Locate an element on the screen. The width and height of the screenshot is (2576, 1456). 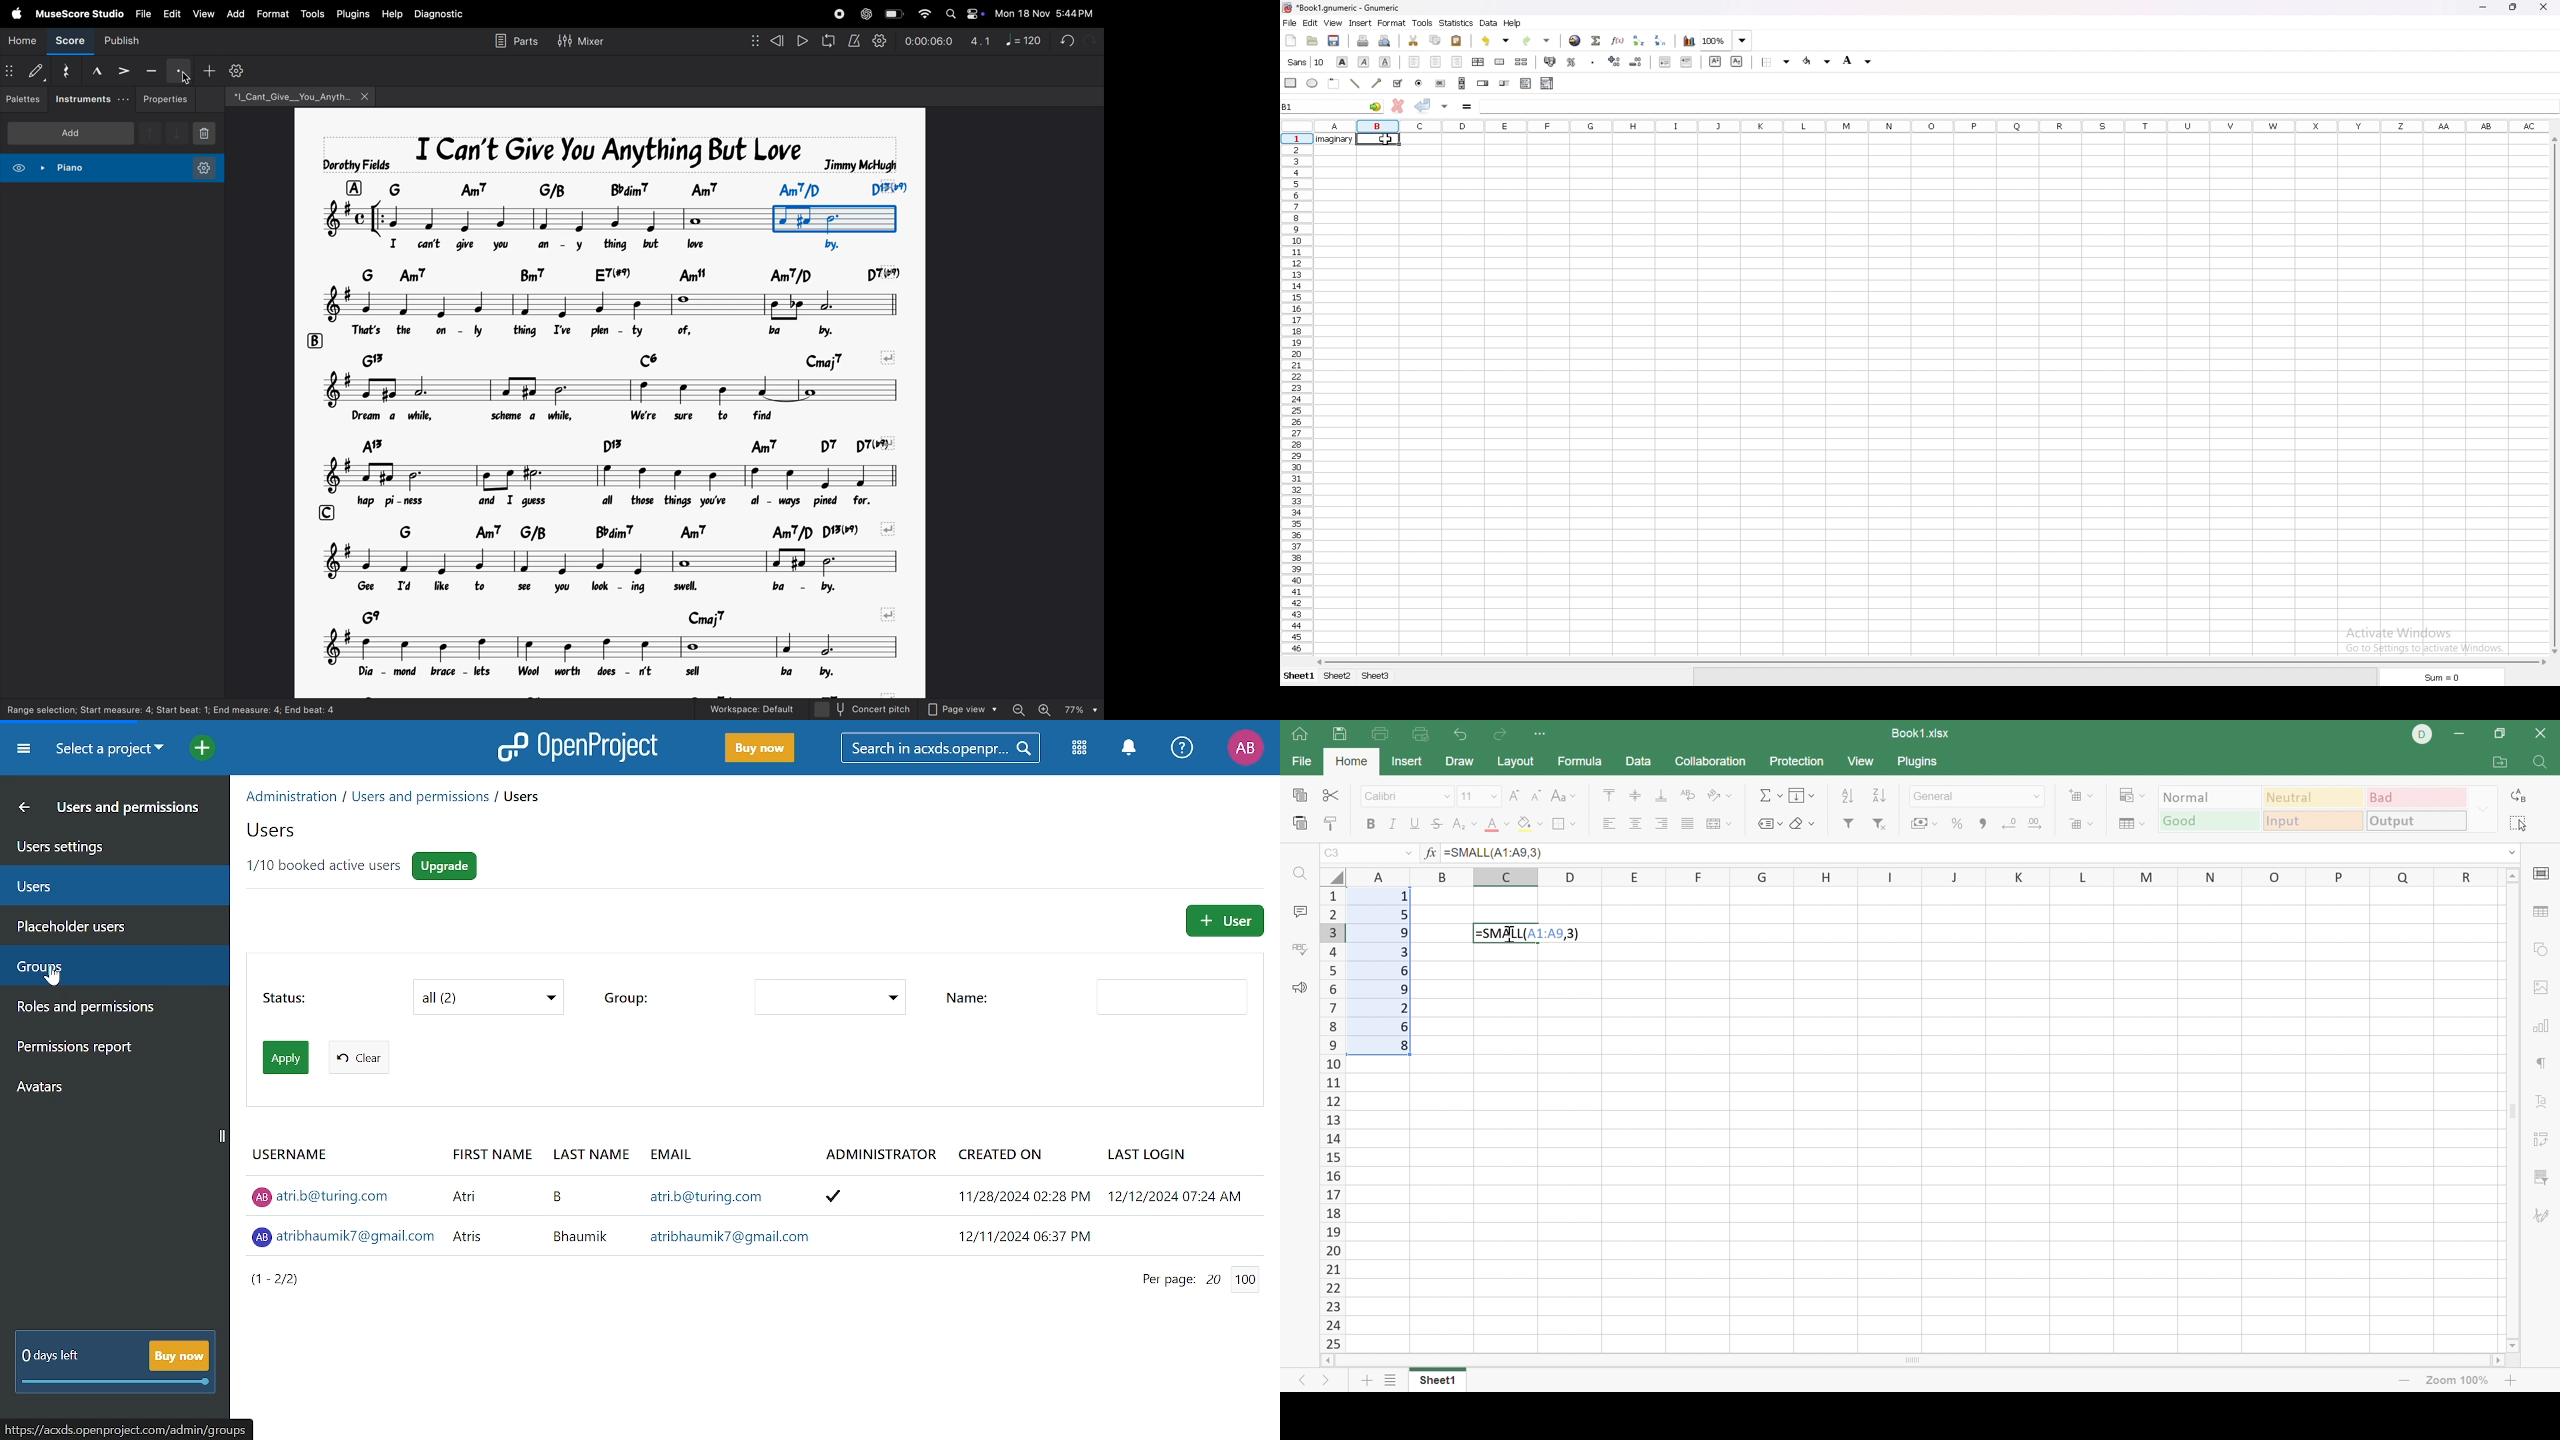
Copy is located at coordinates (1303, 795).